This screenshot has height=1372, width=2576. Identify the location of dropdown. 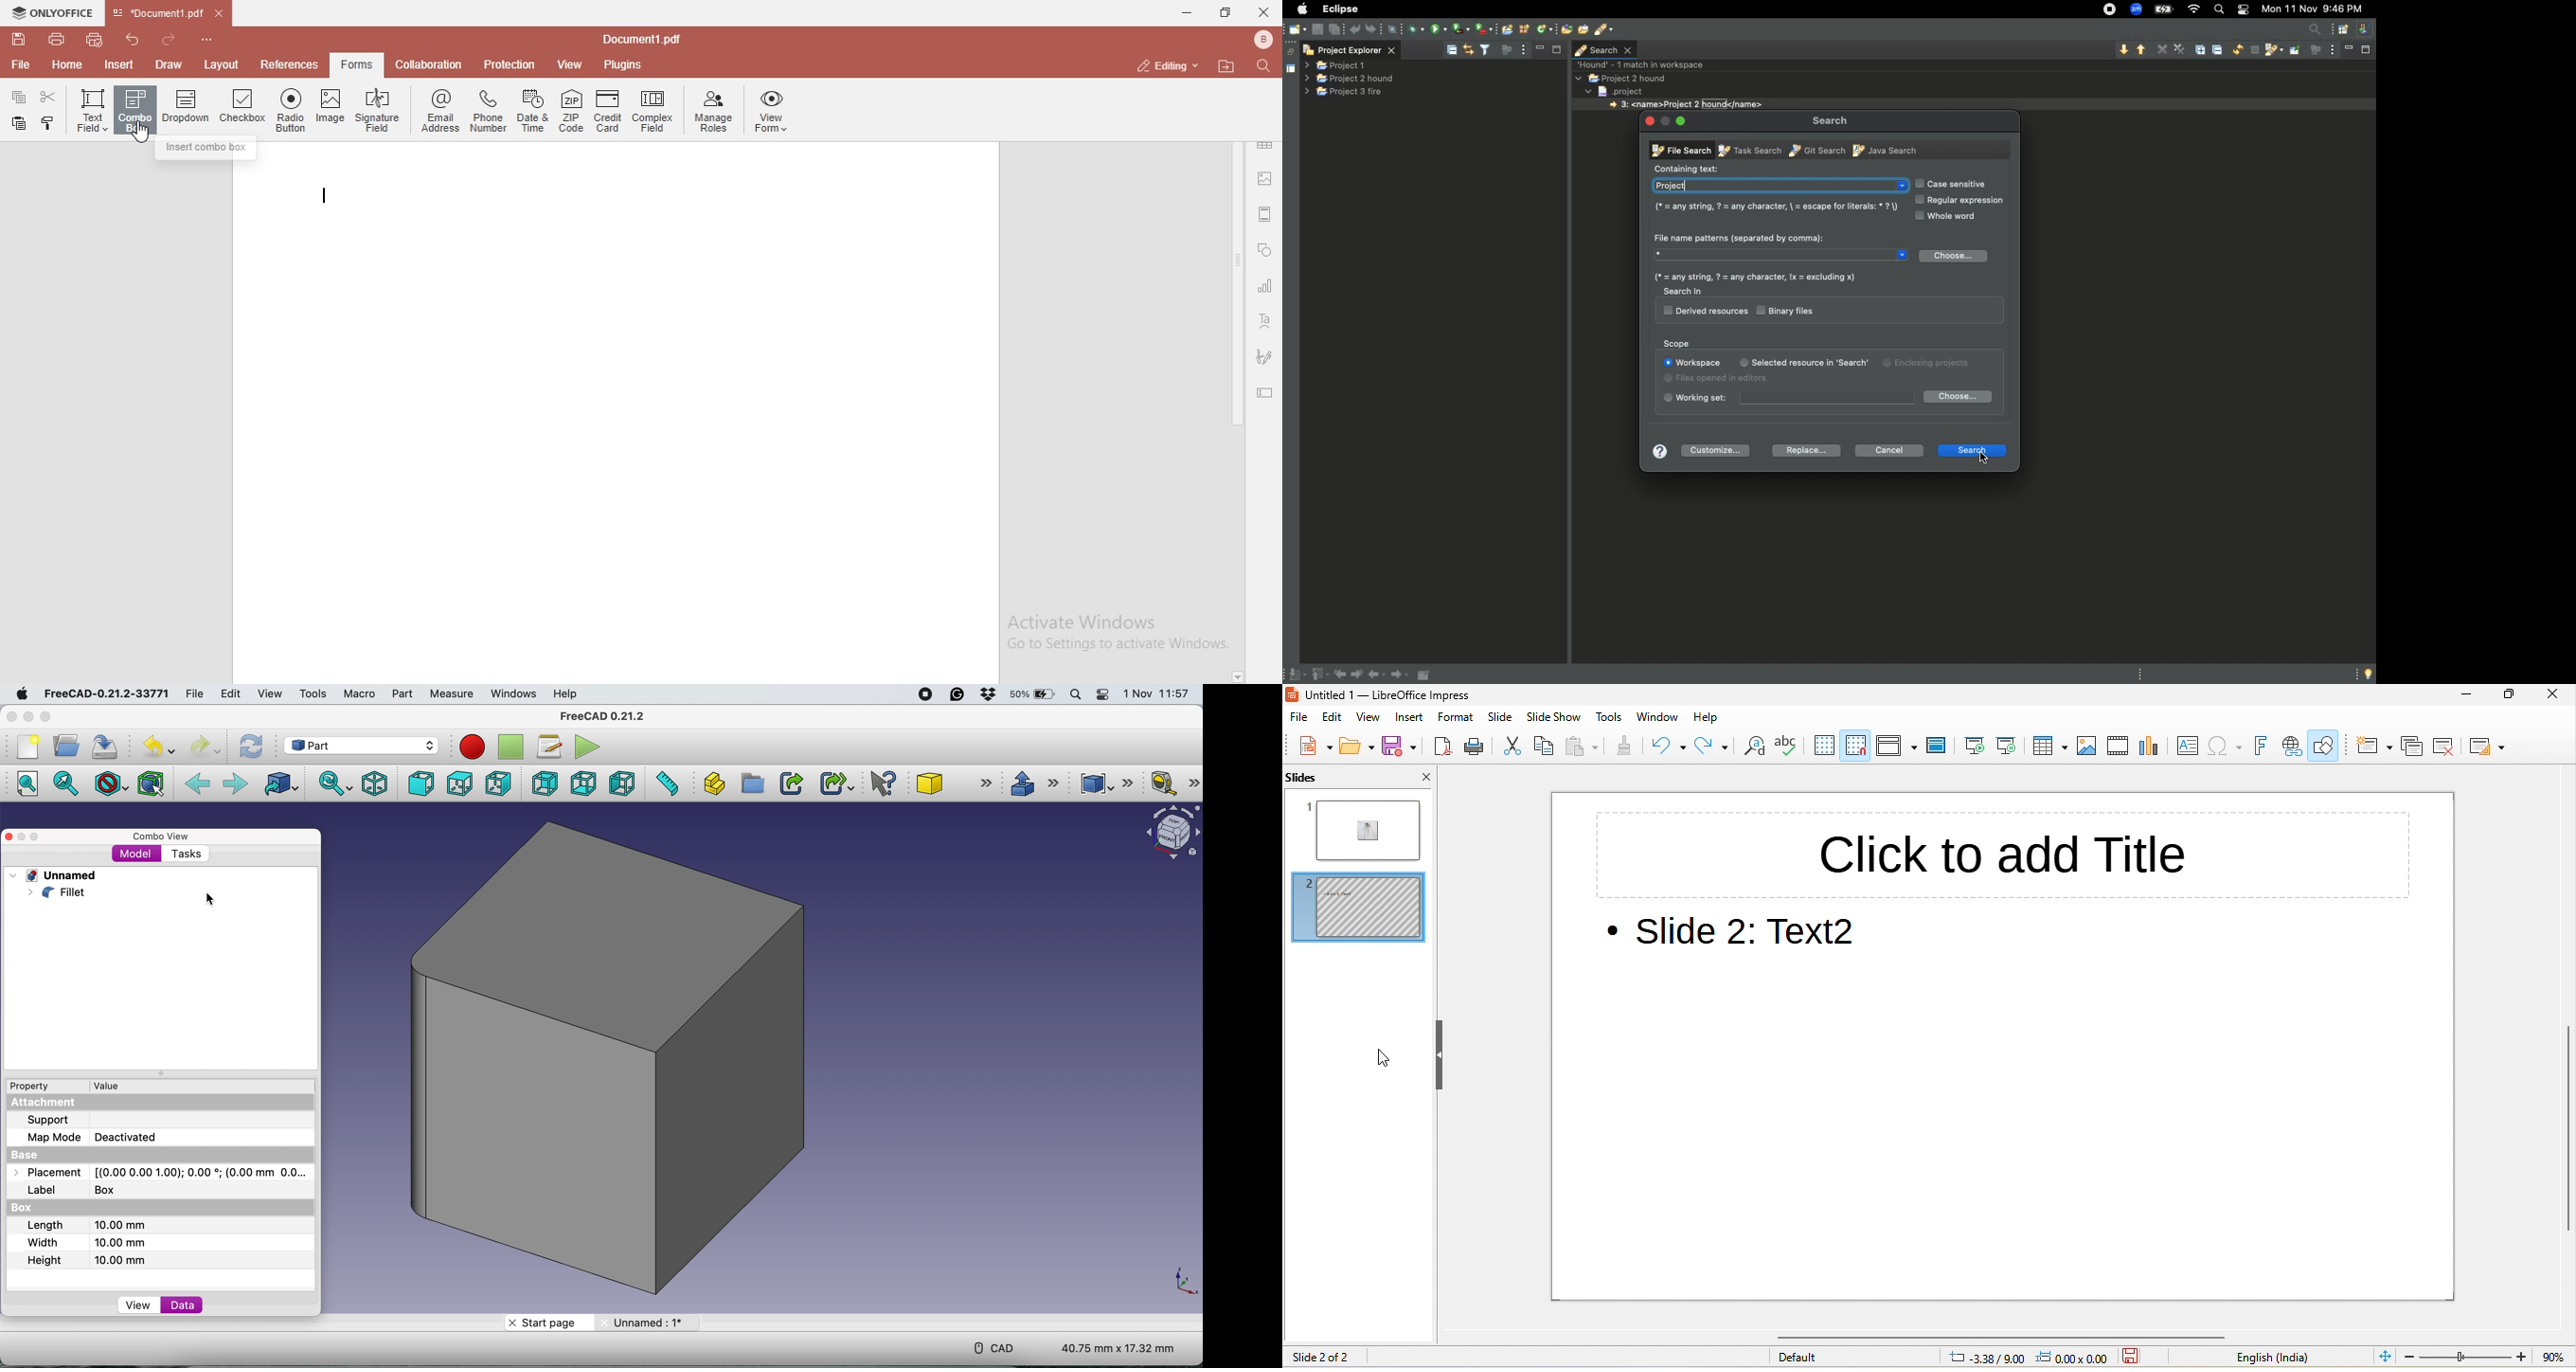
(188, 112).